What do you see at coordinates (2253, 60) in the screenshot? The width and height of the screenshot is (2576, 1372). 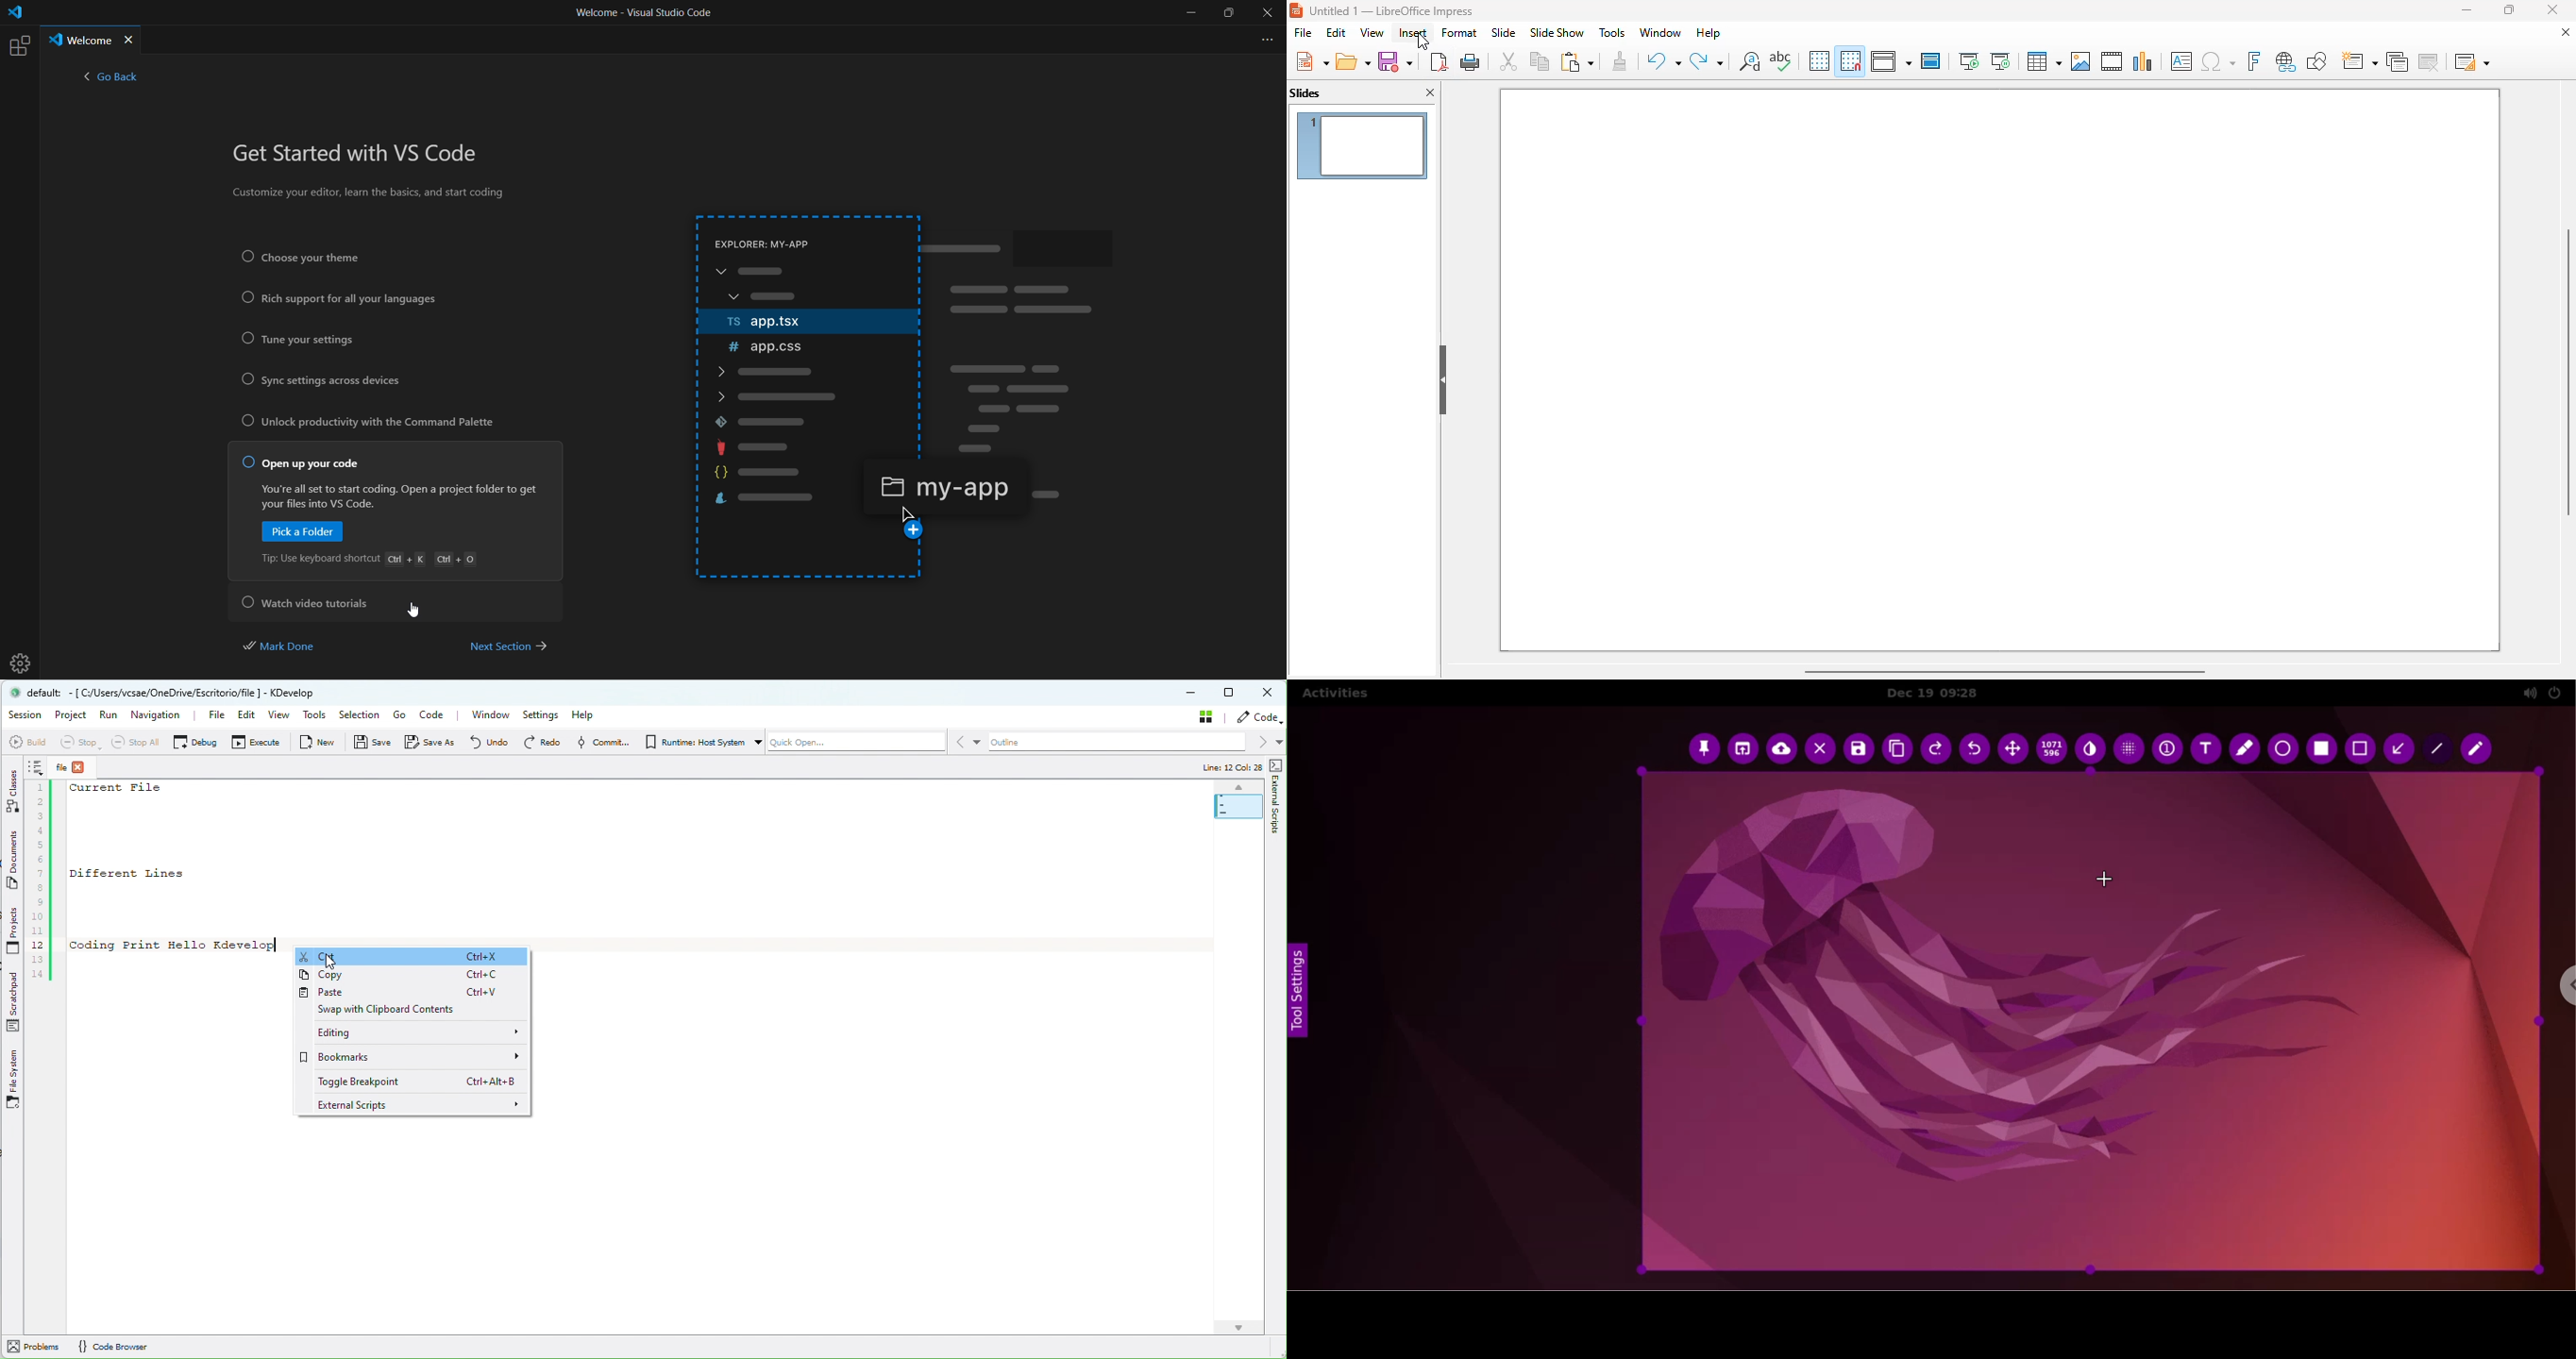 I see `insert fontwork text` at bounding box center [2253, 60].